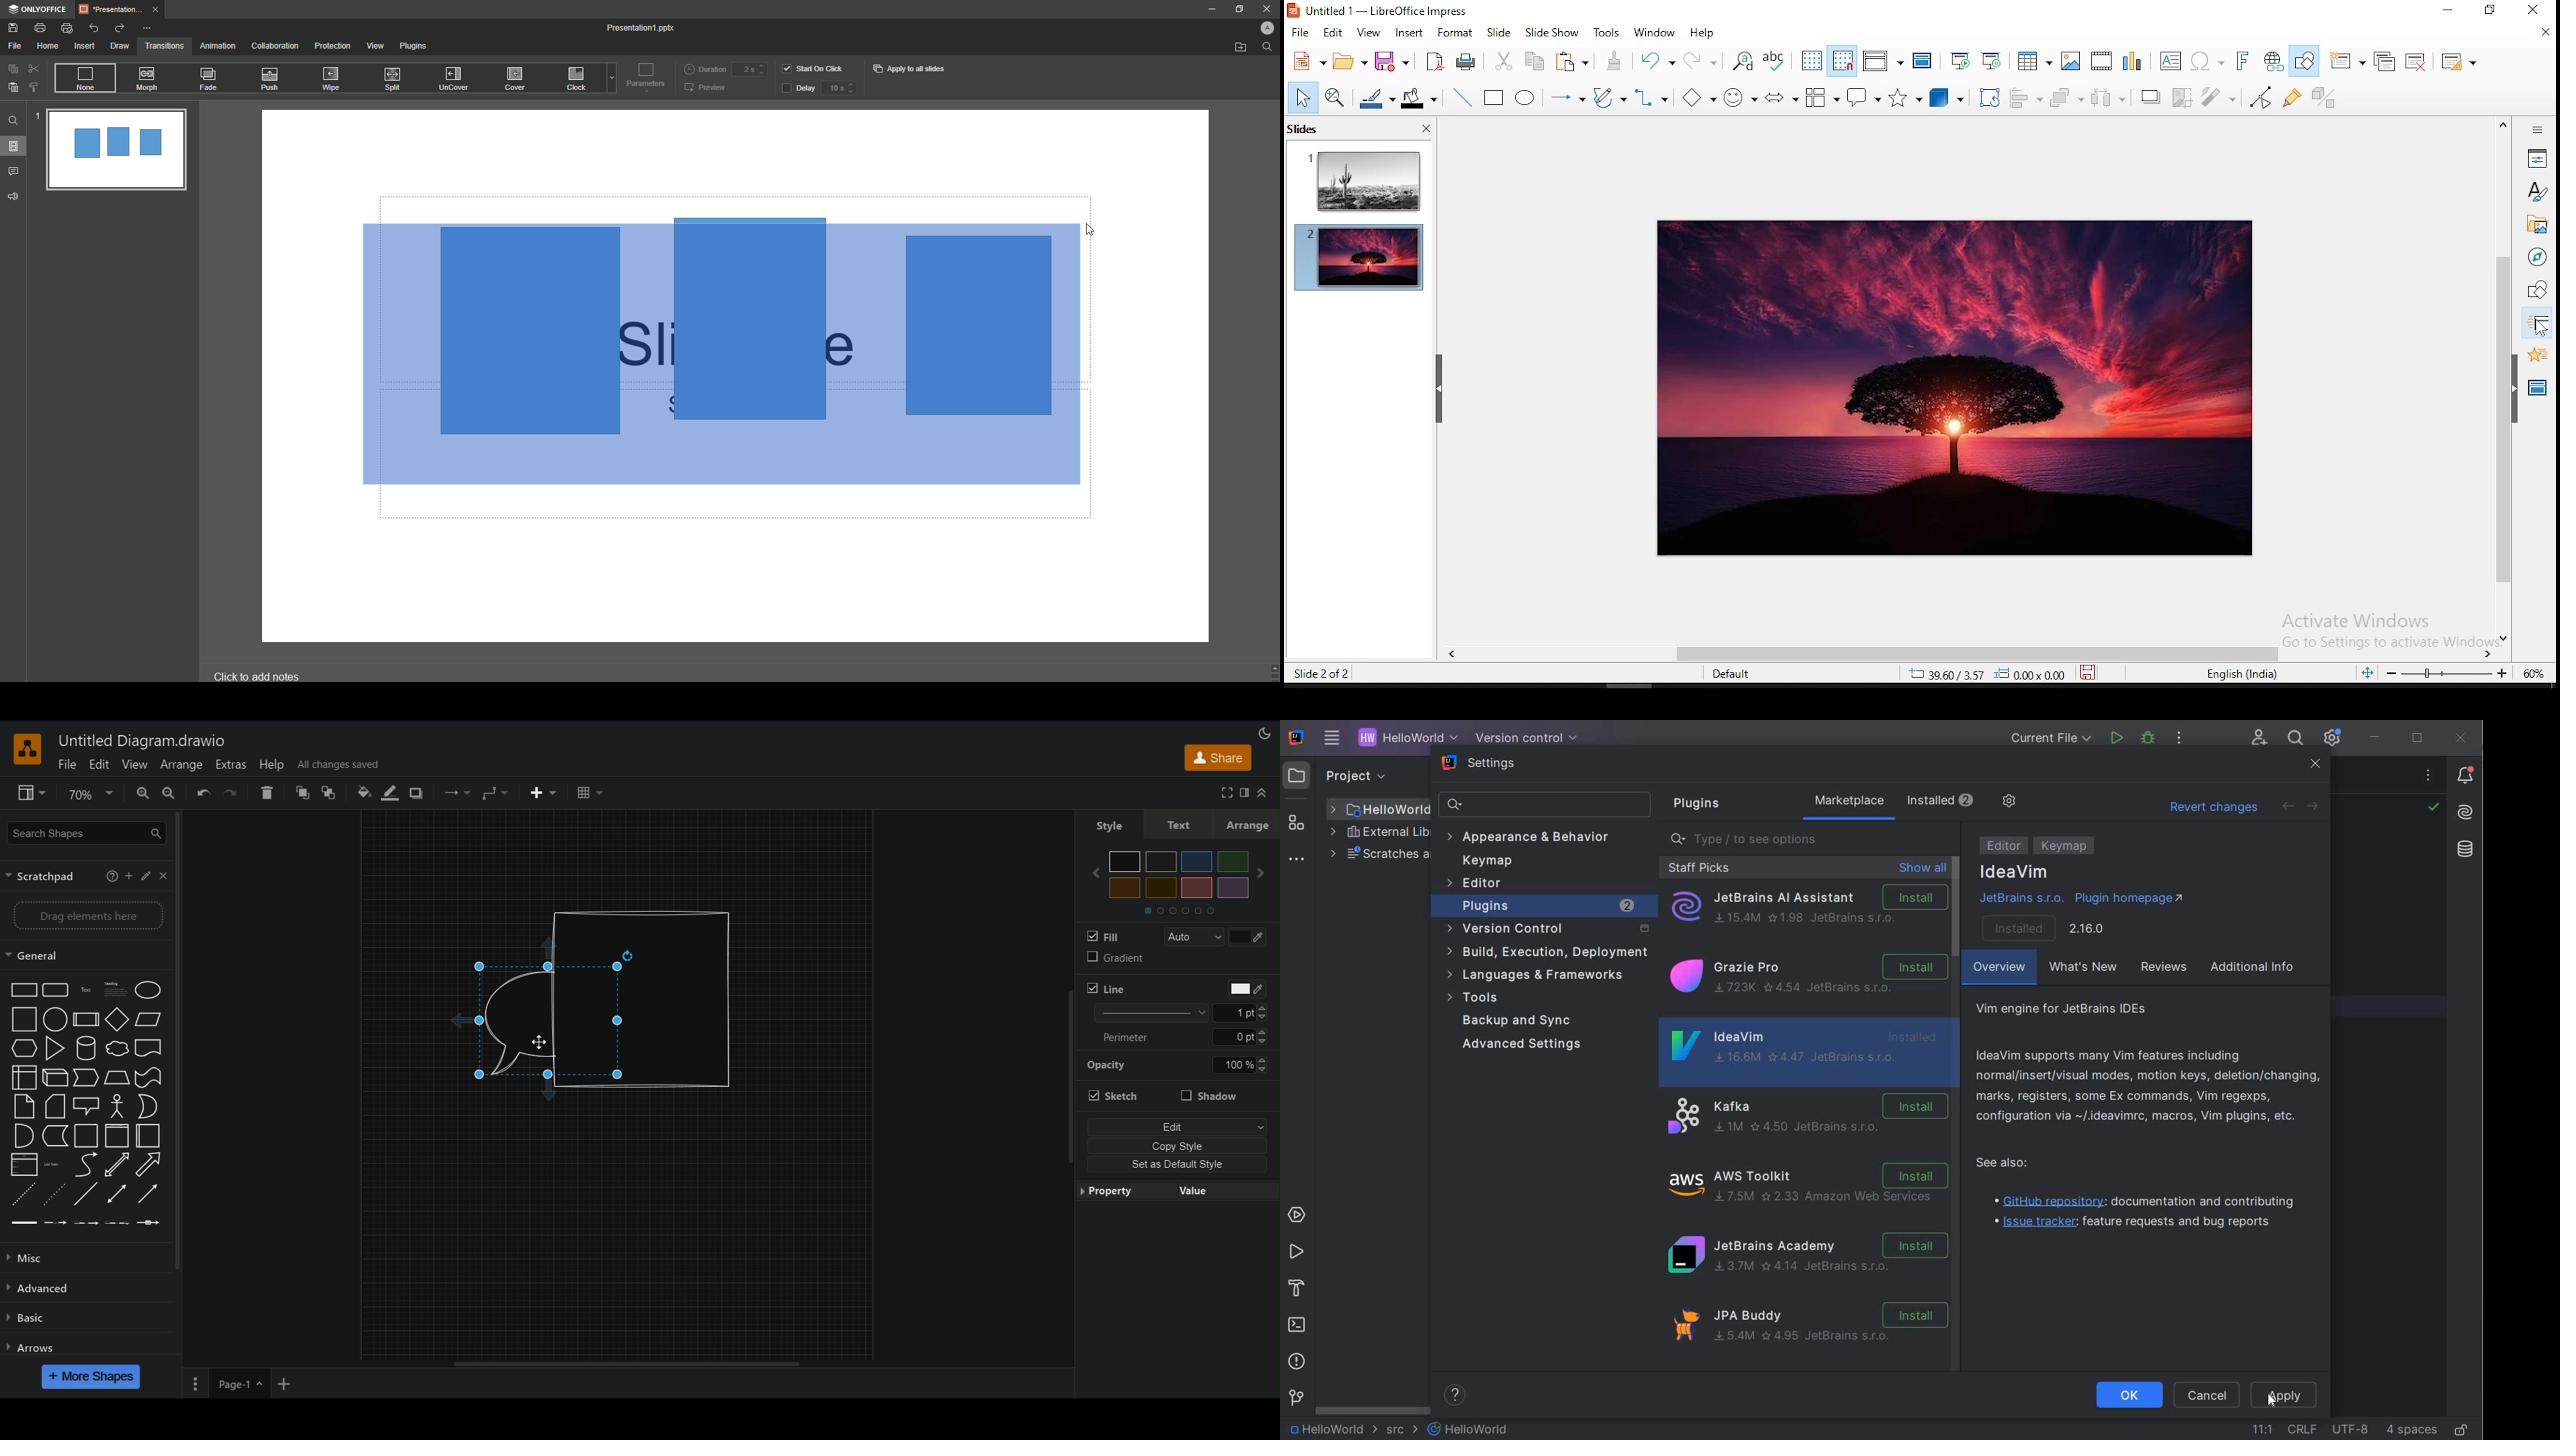 The image size is (2576, 1456). Describe the element at coordinates (84, 79) in the screenshot. I see `None` at that location.